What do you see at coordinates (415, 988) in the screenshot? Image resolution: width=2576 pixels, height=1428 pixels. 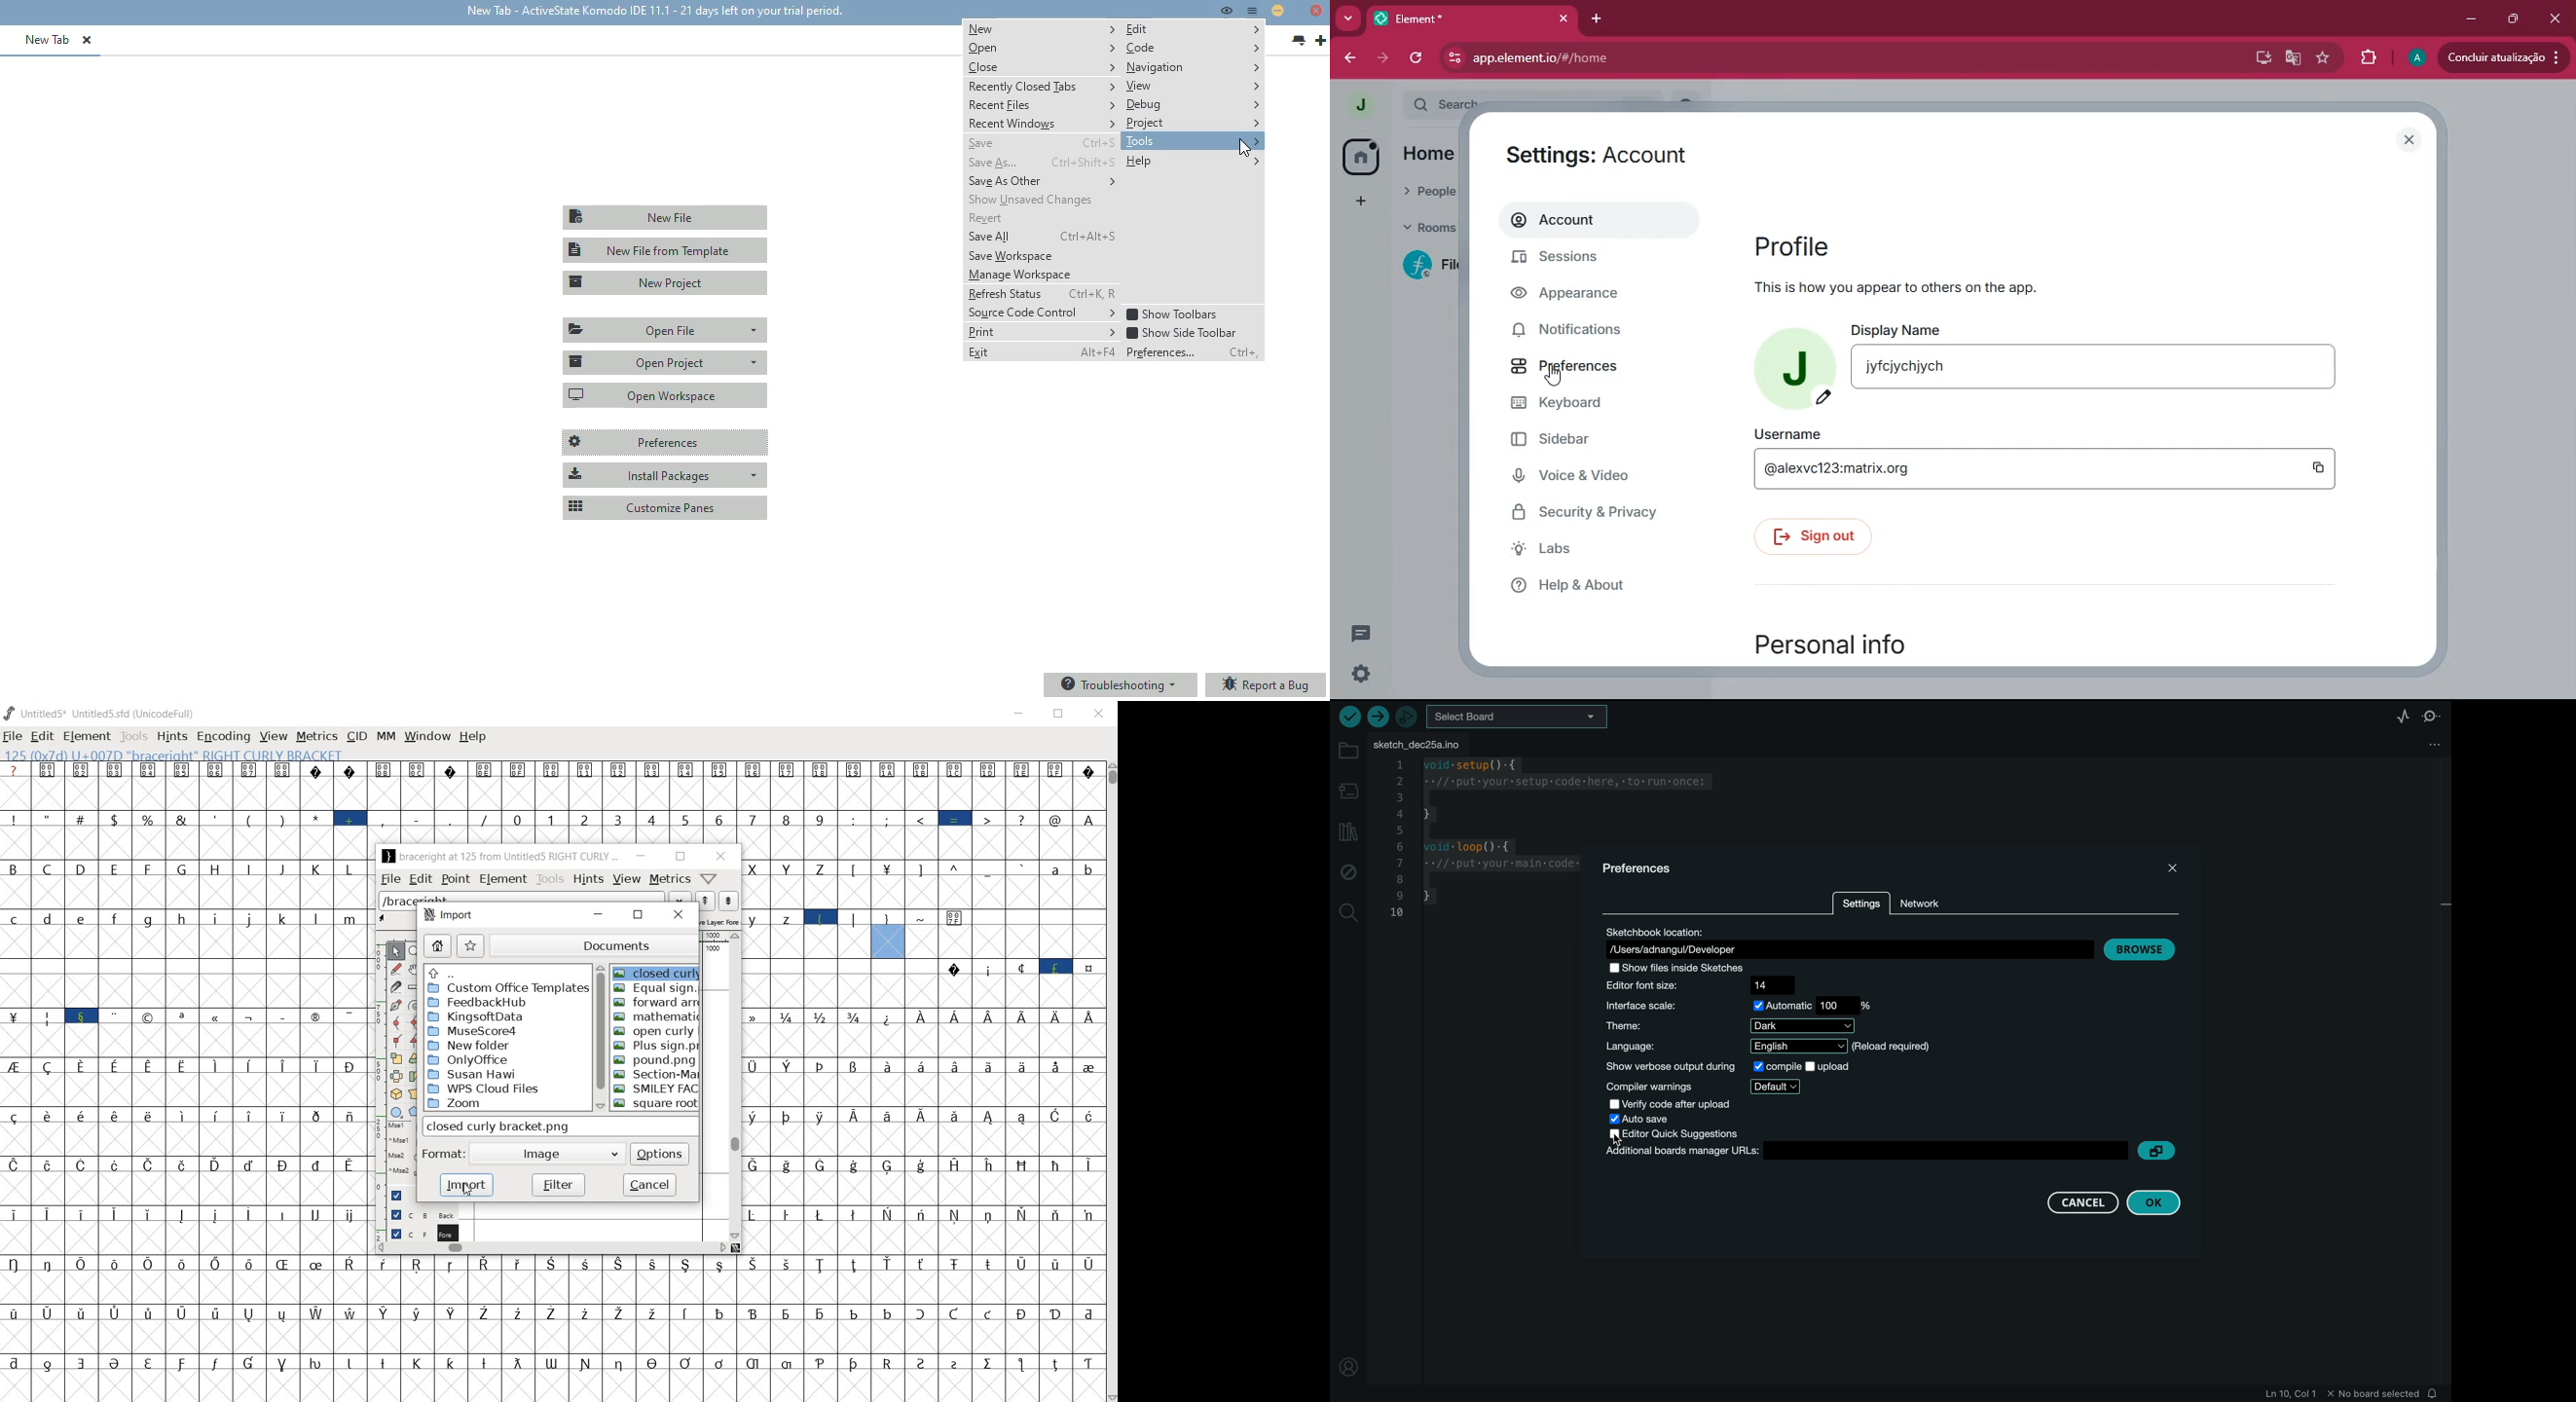 I see `measure a distance, angle between points` at bounding box center [415, 988].